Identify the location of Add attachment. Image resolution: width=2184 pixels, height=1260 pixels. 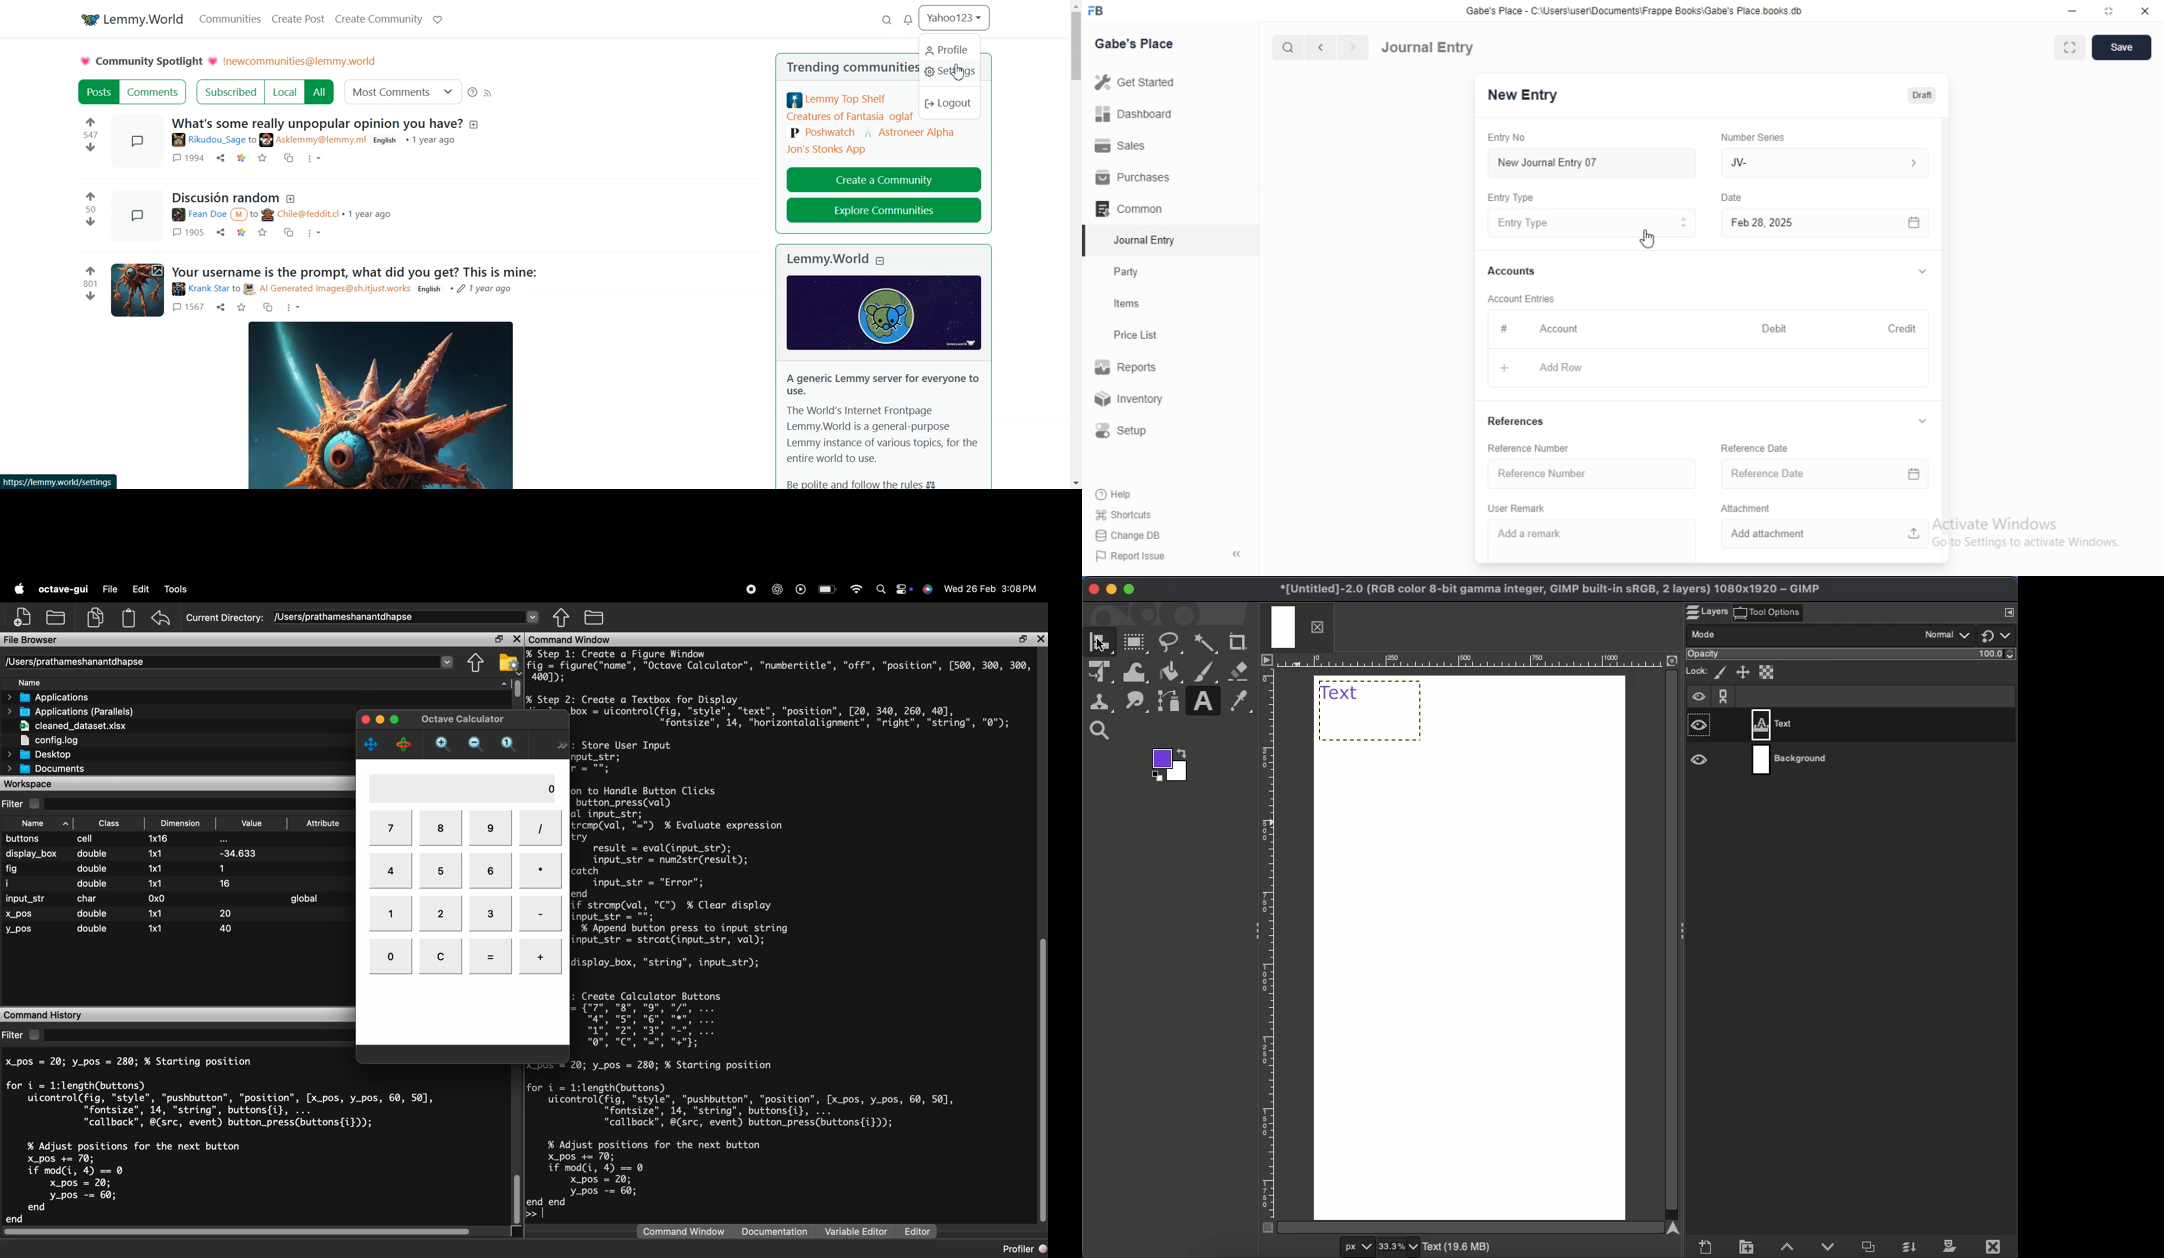
(1823, 535).